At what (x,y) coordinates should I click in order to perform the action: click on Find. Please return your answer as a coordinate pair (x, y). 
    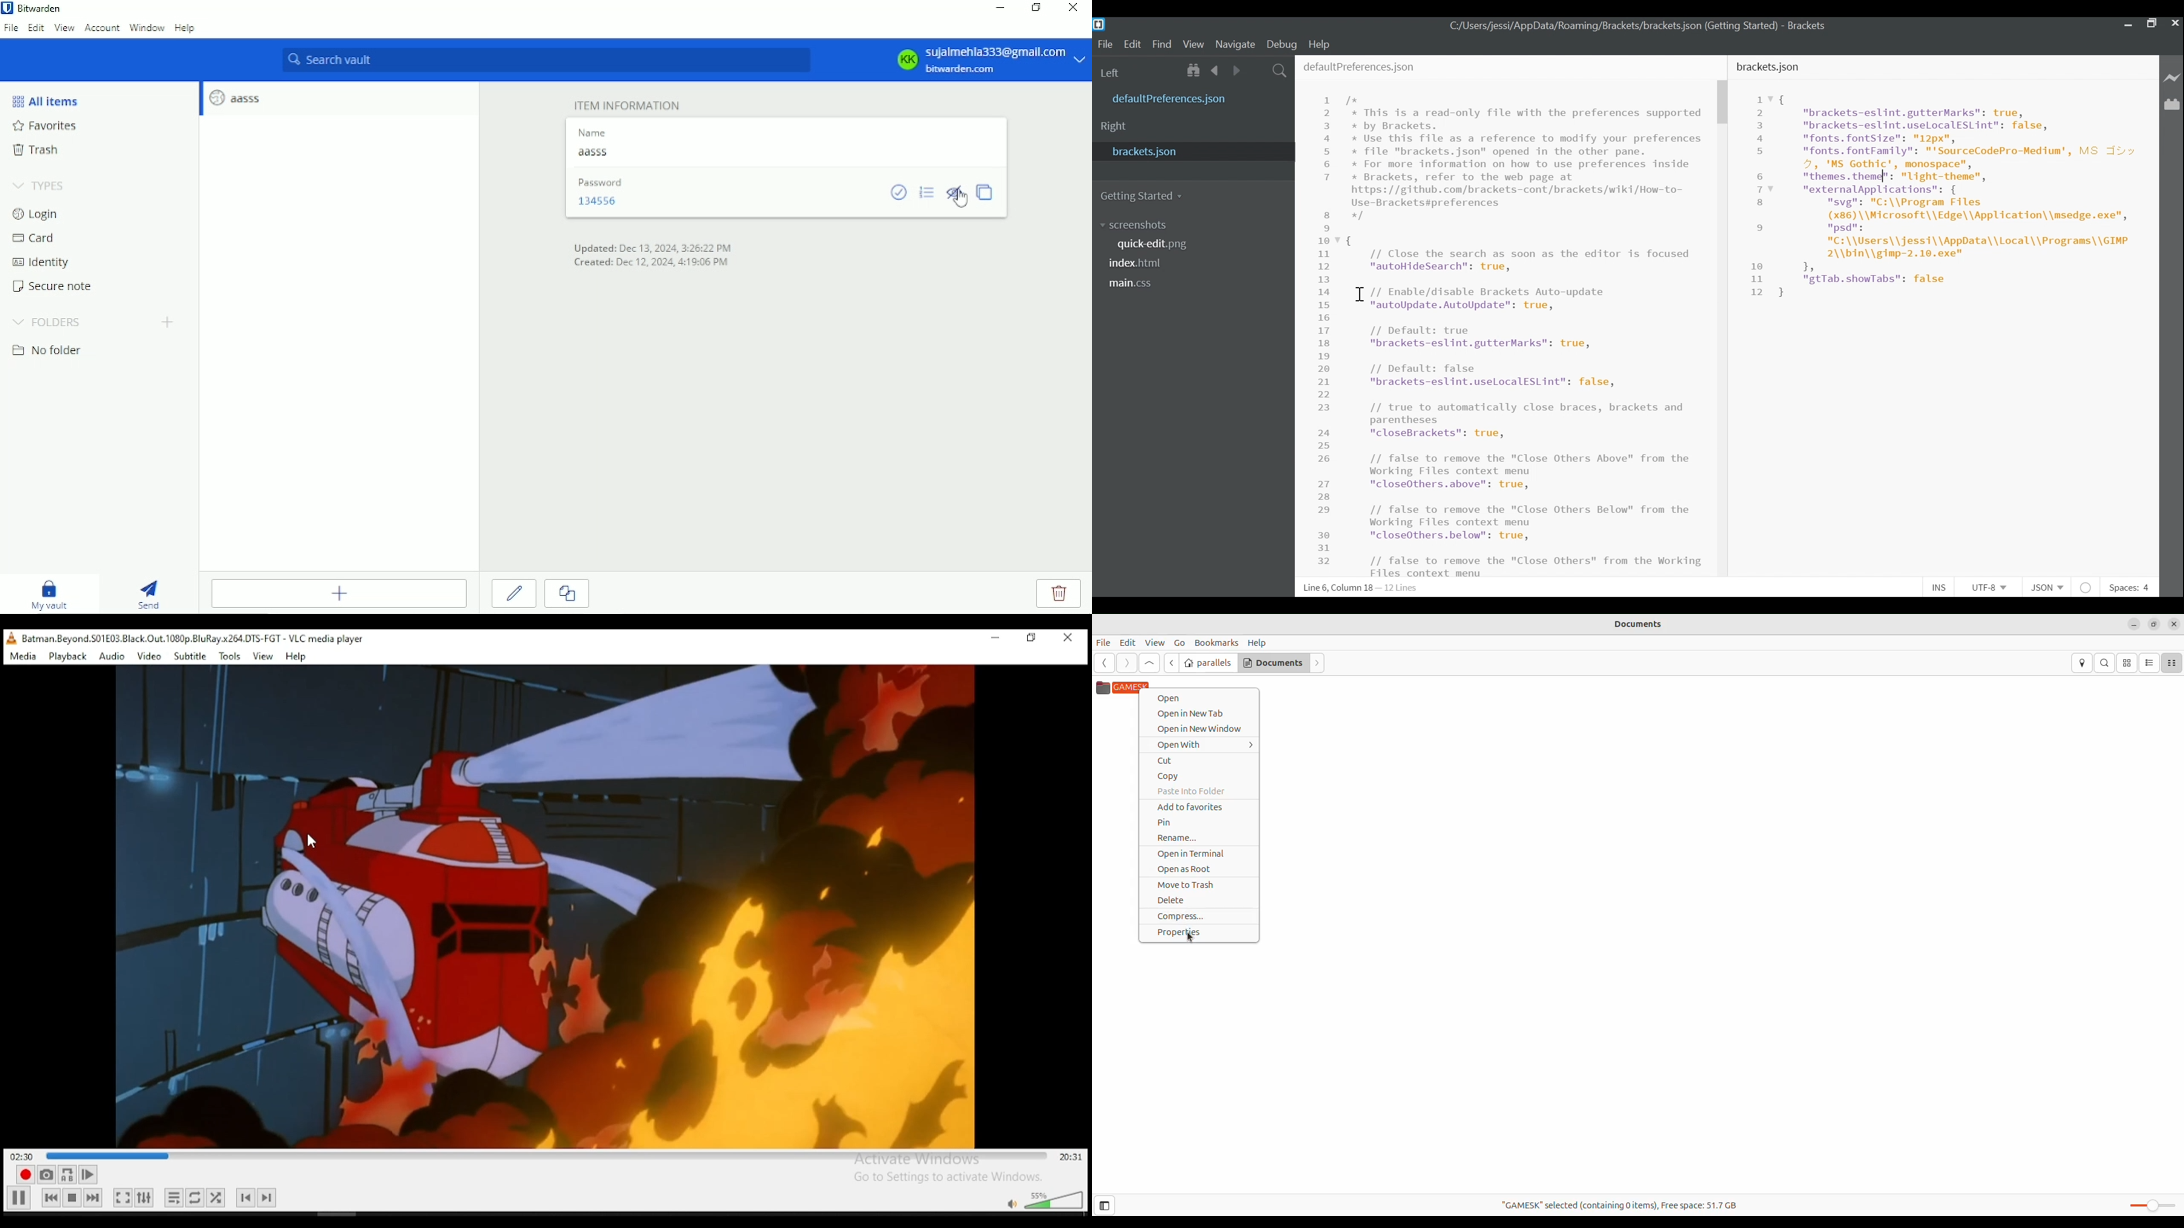
    Looking at the image, I should click on (1162, 44).